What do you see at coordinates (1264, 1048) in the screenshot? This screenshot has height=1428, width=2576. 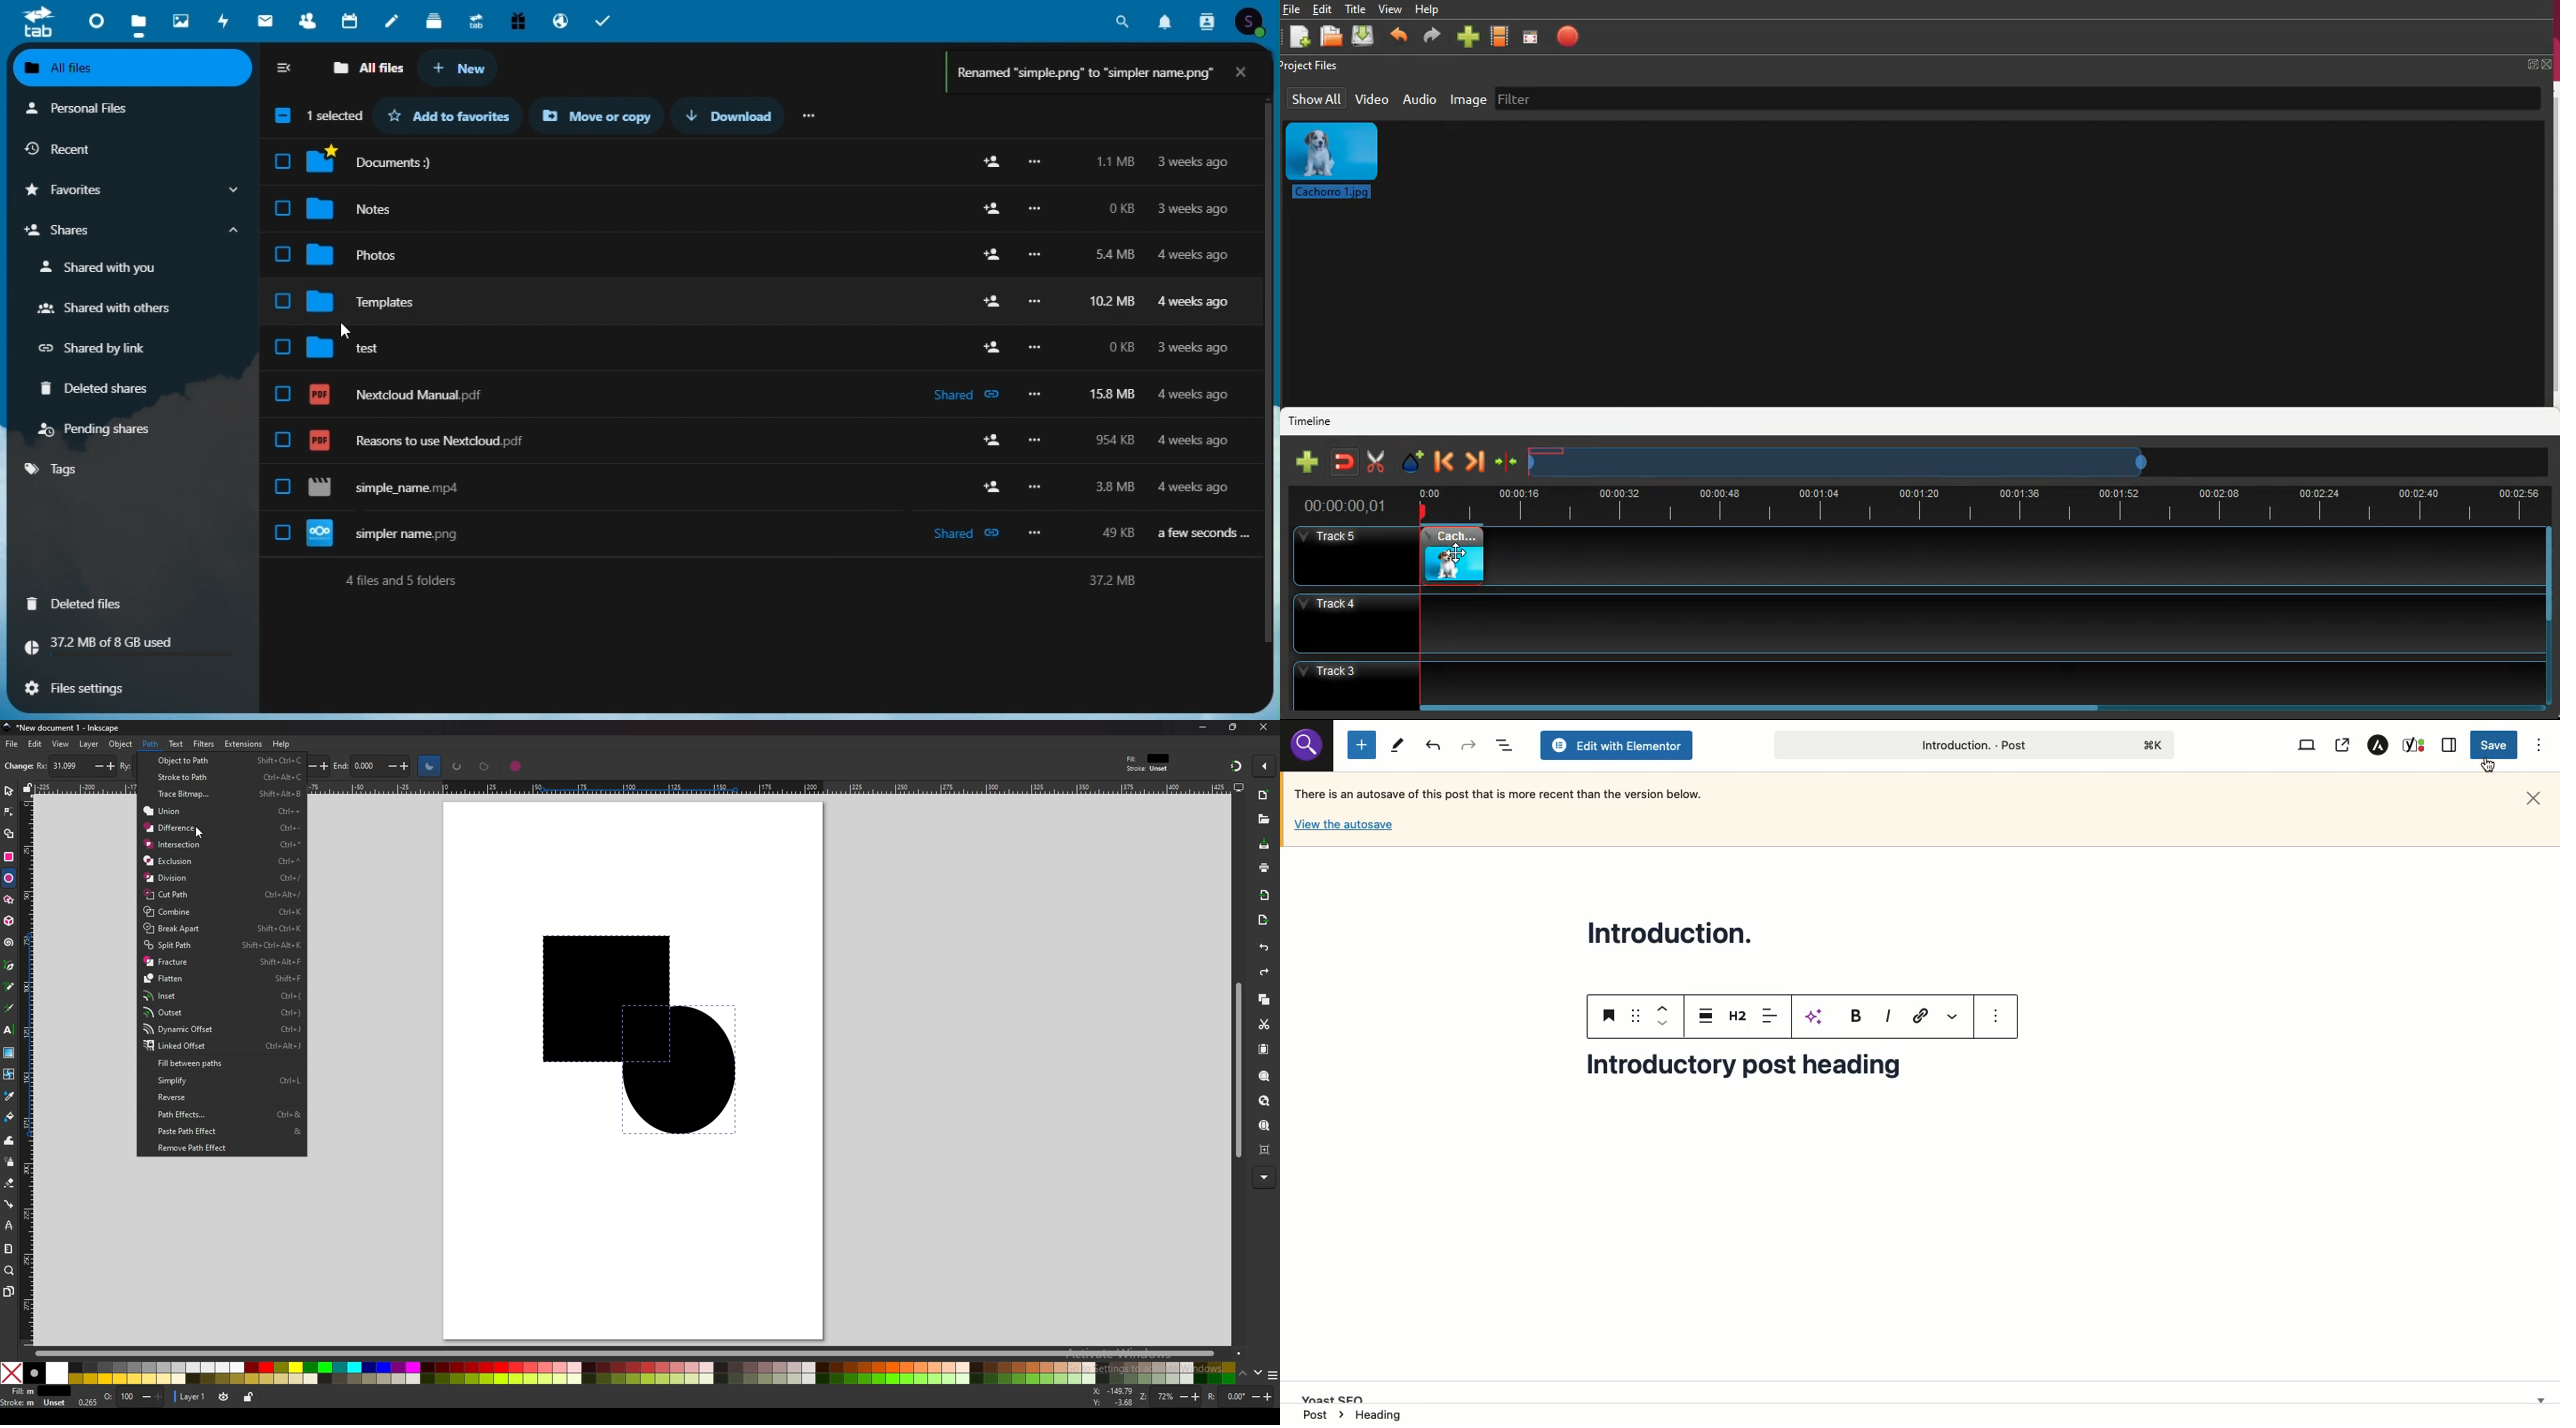 I see `paste` at bounding box center [1264, 1048].